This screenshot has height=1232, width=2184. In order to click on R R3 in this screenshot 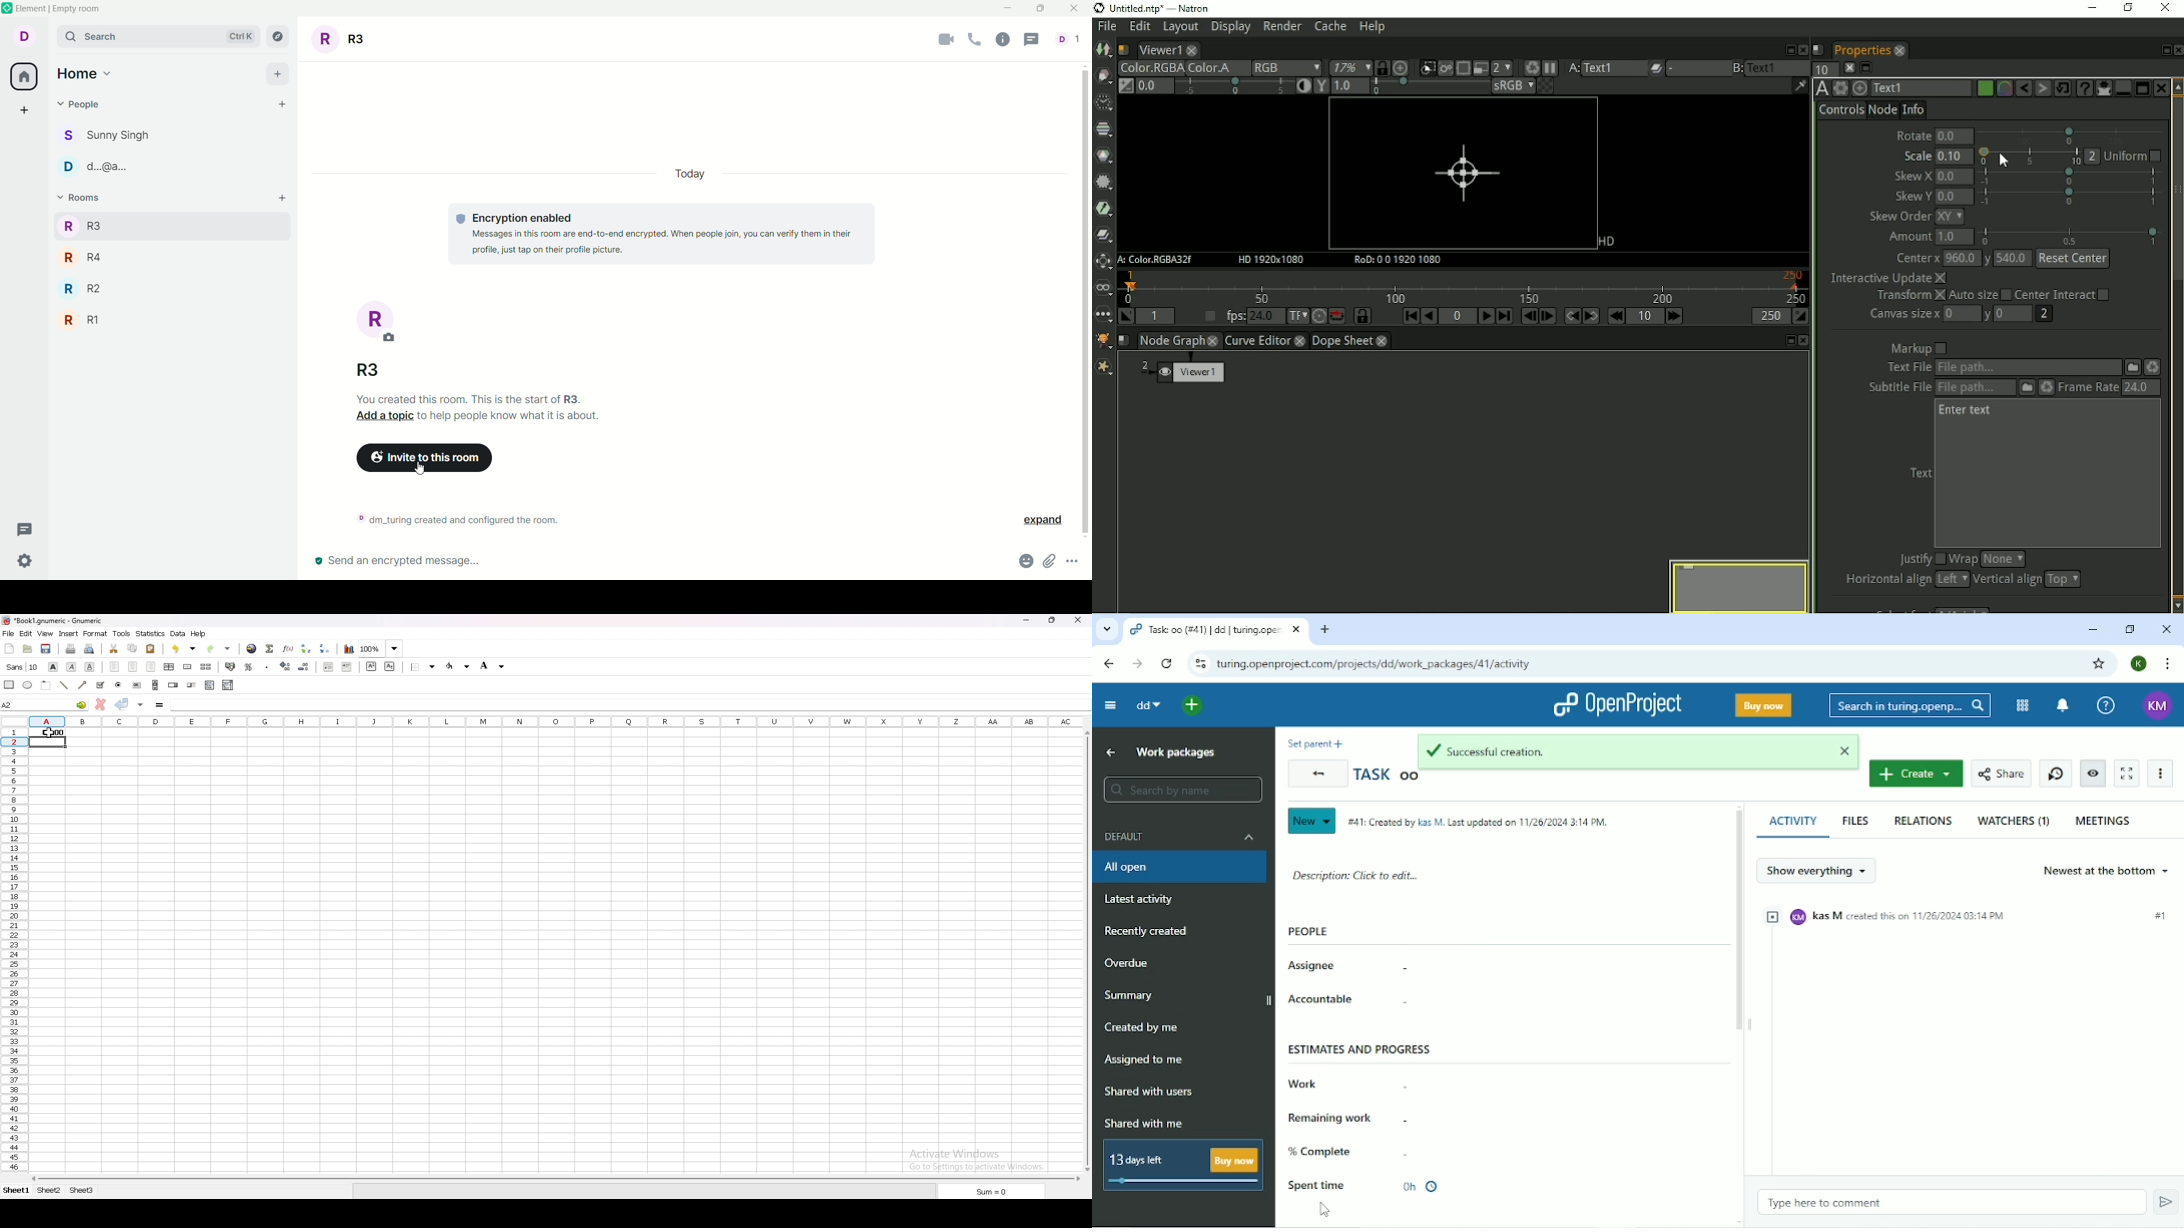, I will do `click(82, 226)`.